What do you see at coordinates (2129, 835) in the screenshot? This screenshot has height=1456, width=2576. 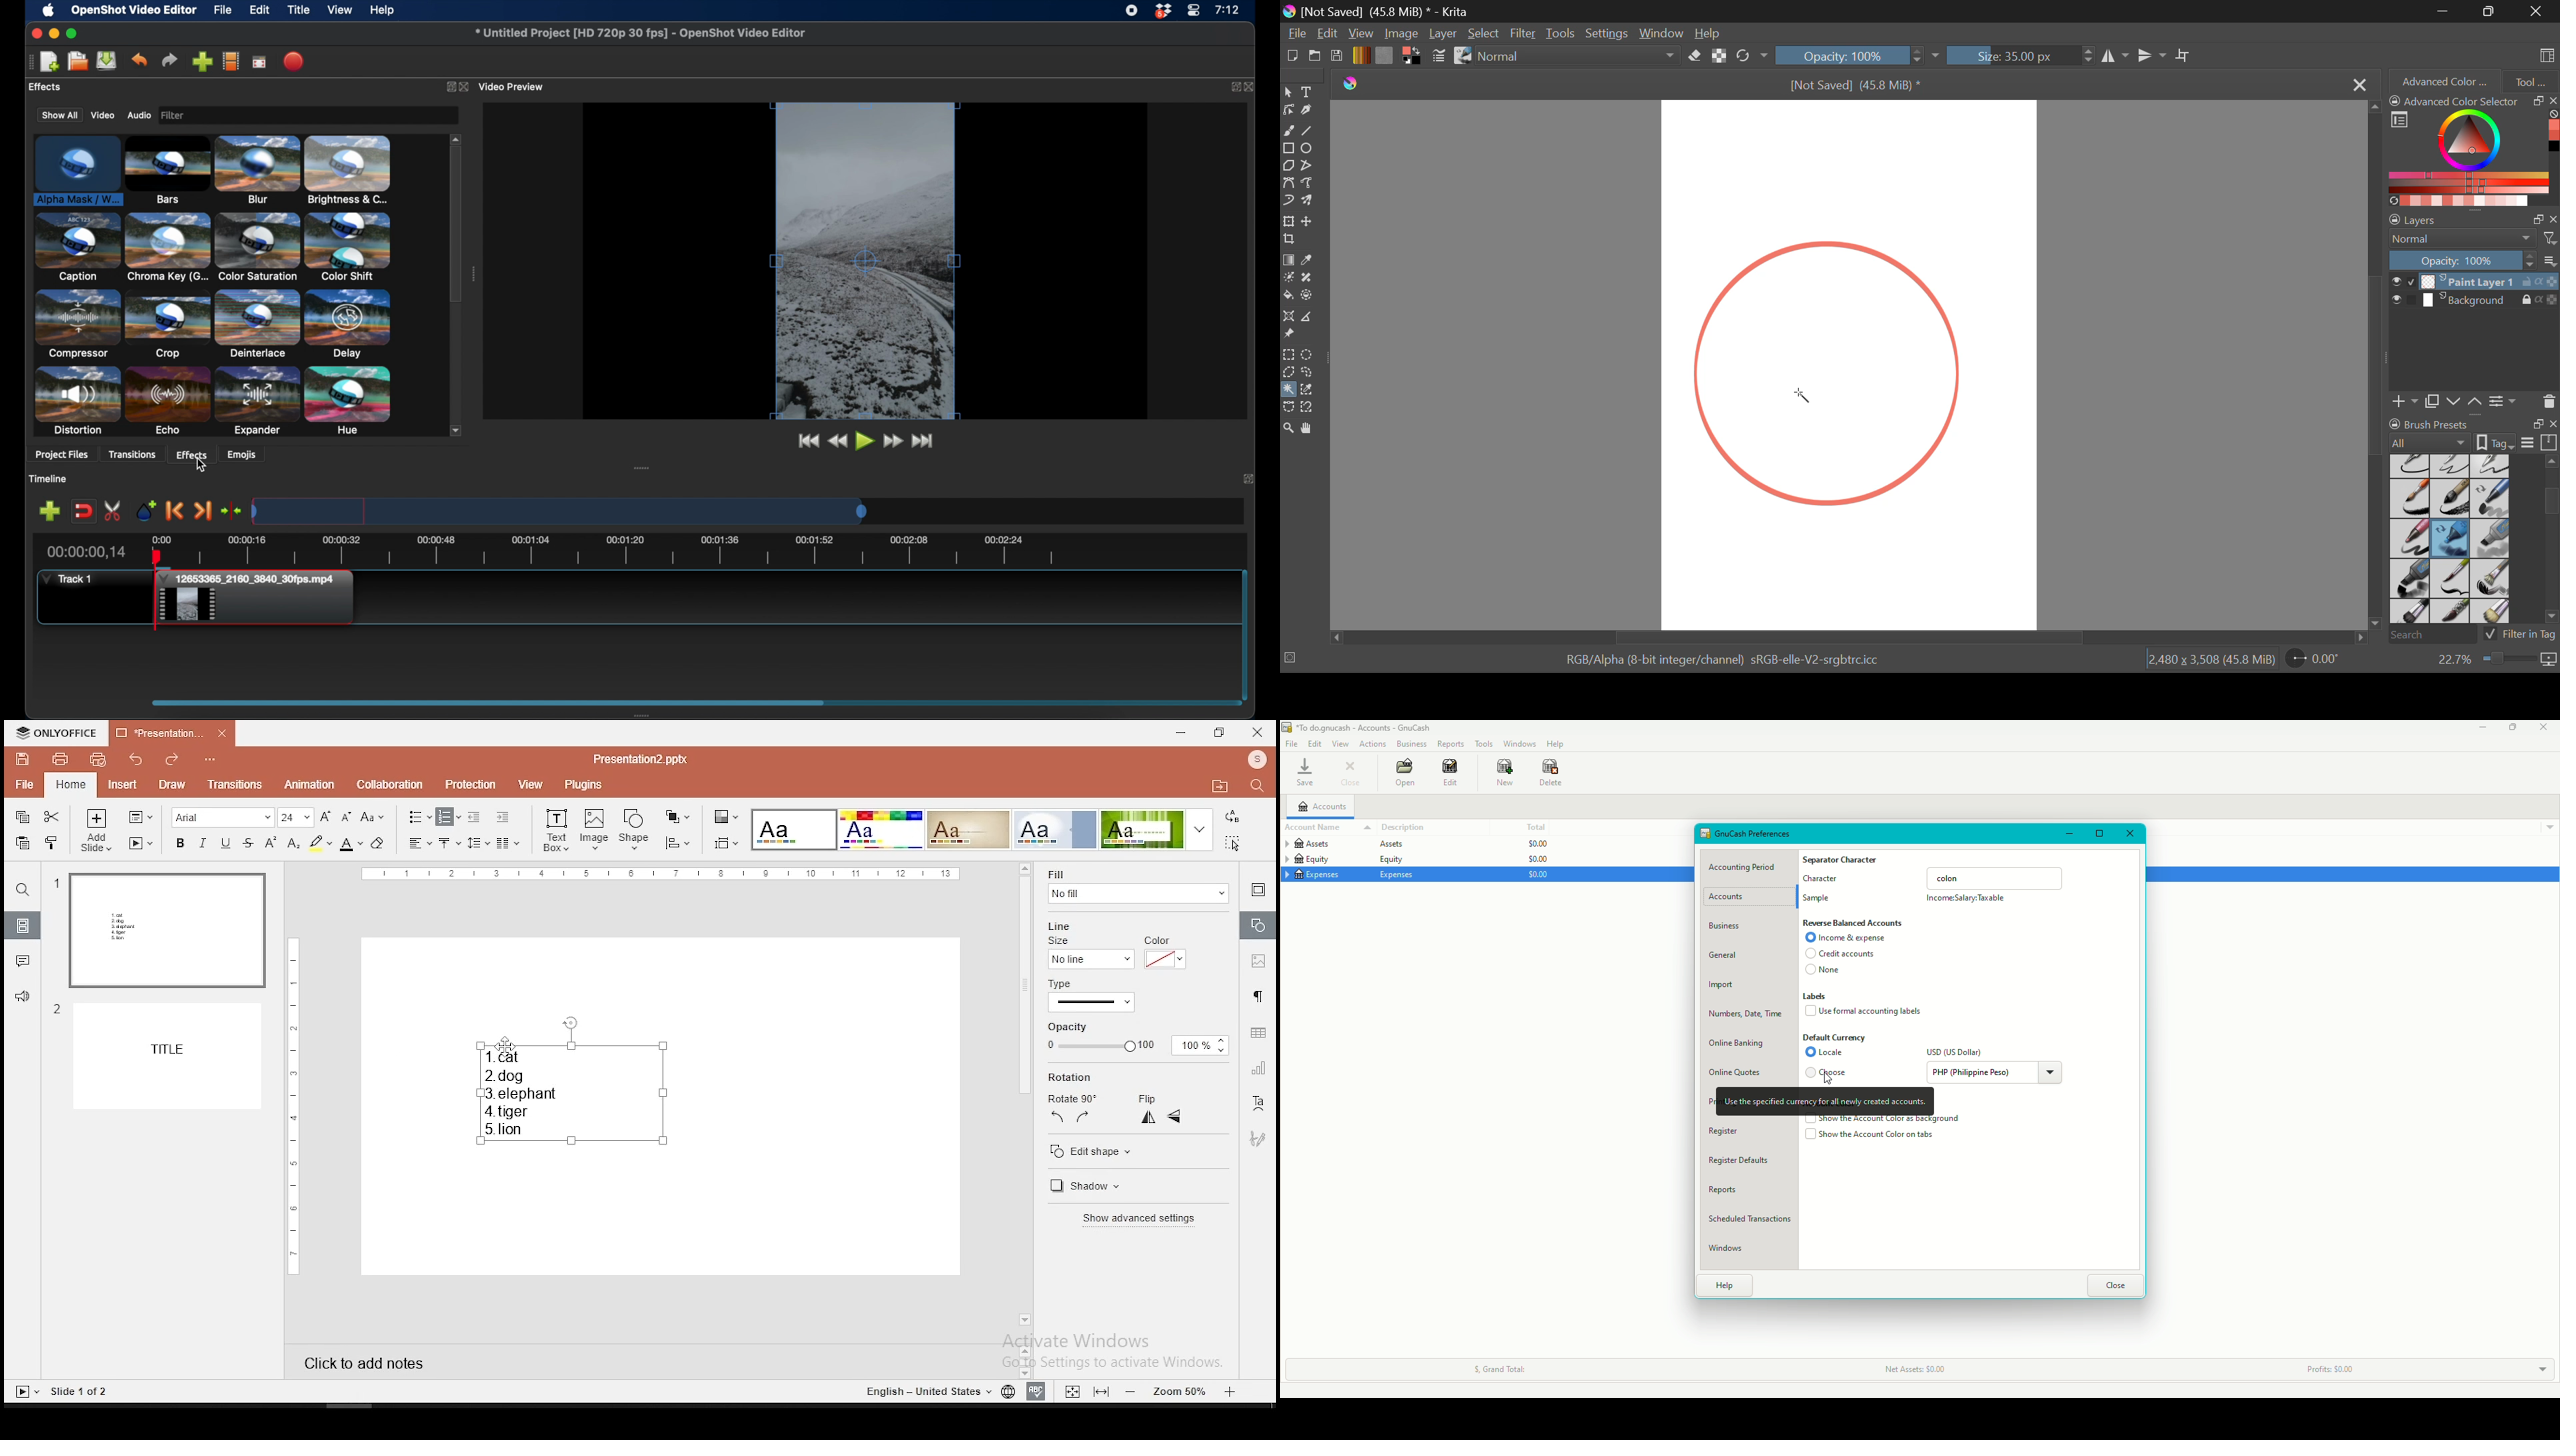 I see `Close` at bounding box center [2129, 835].